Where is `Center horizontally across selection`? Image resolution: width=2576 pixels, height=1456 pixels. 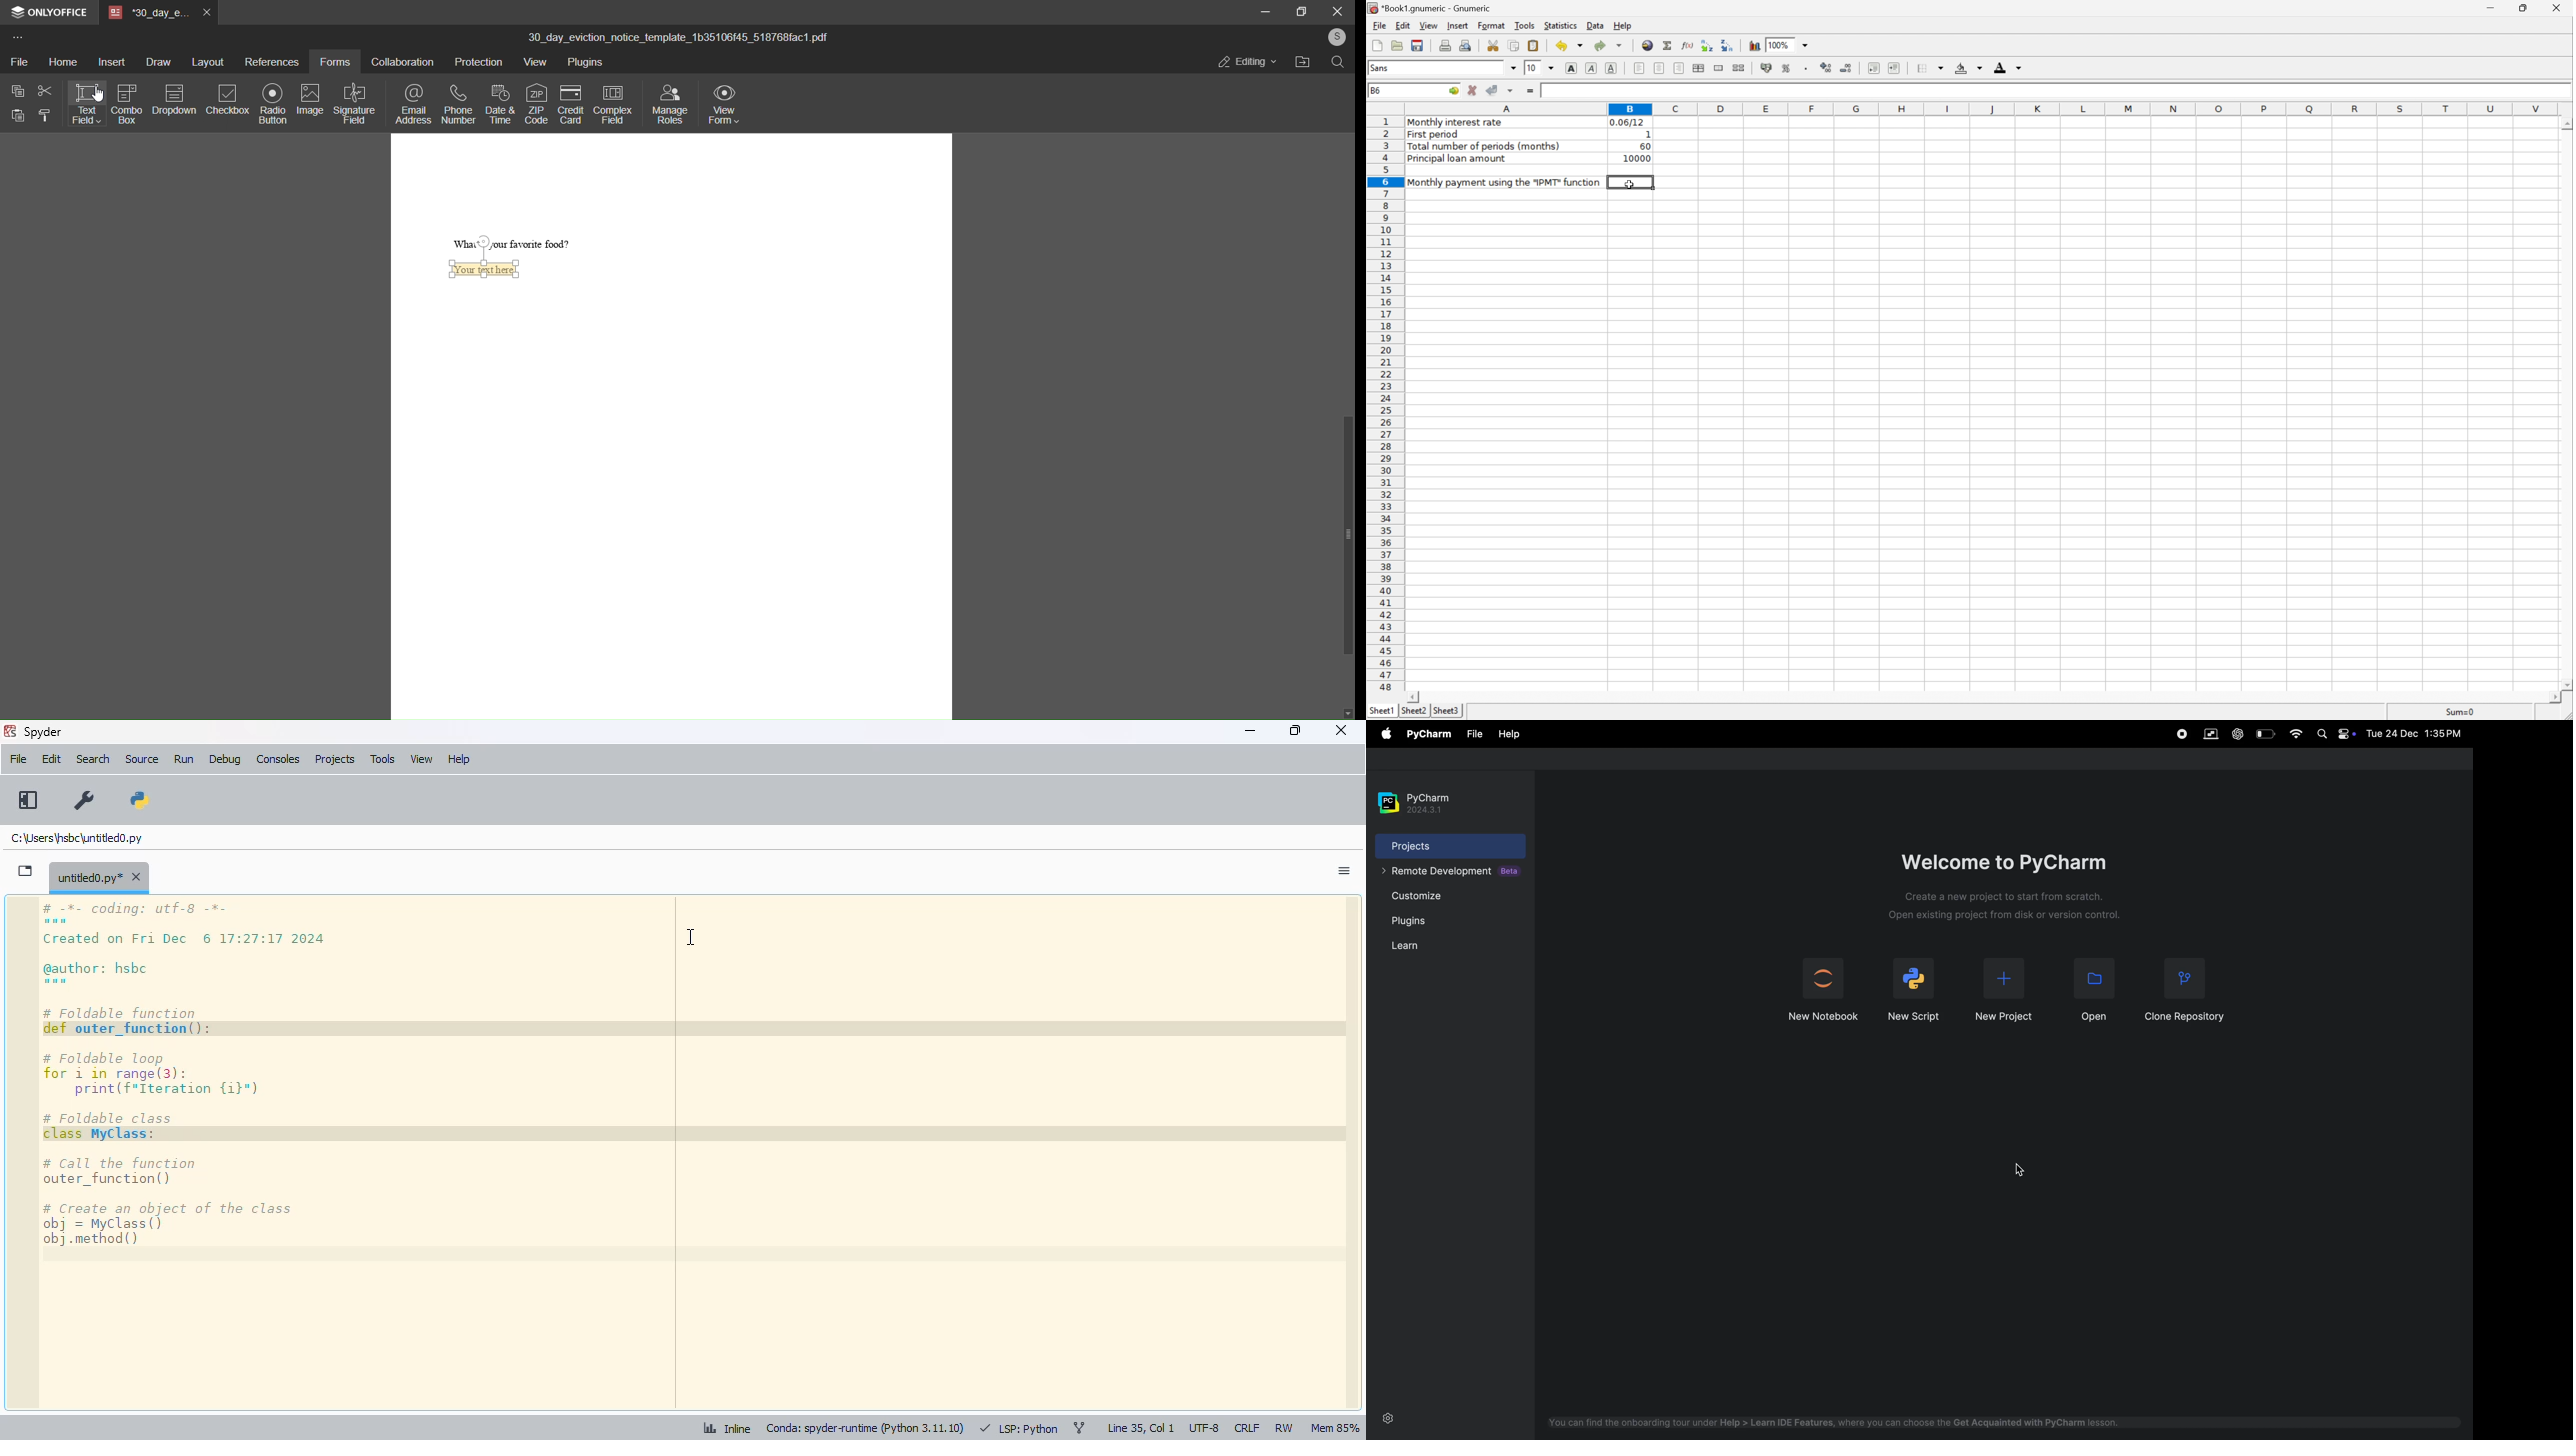 Center horizontally across selection is located at coordinates (1700, 68).